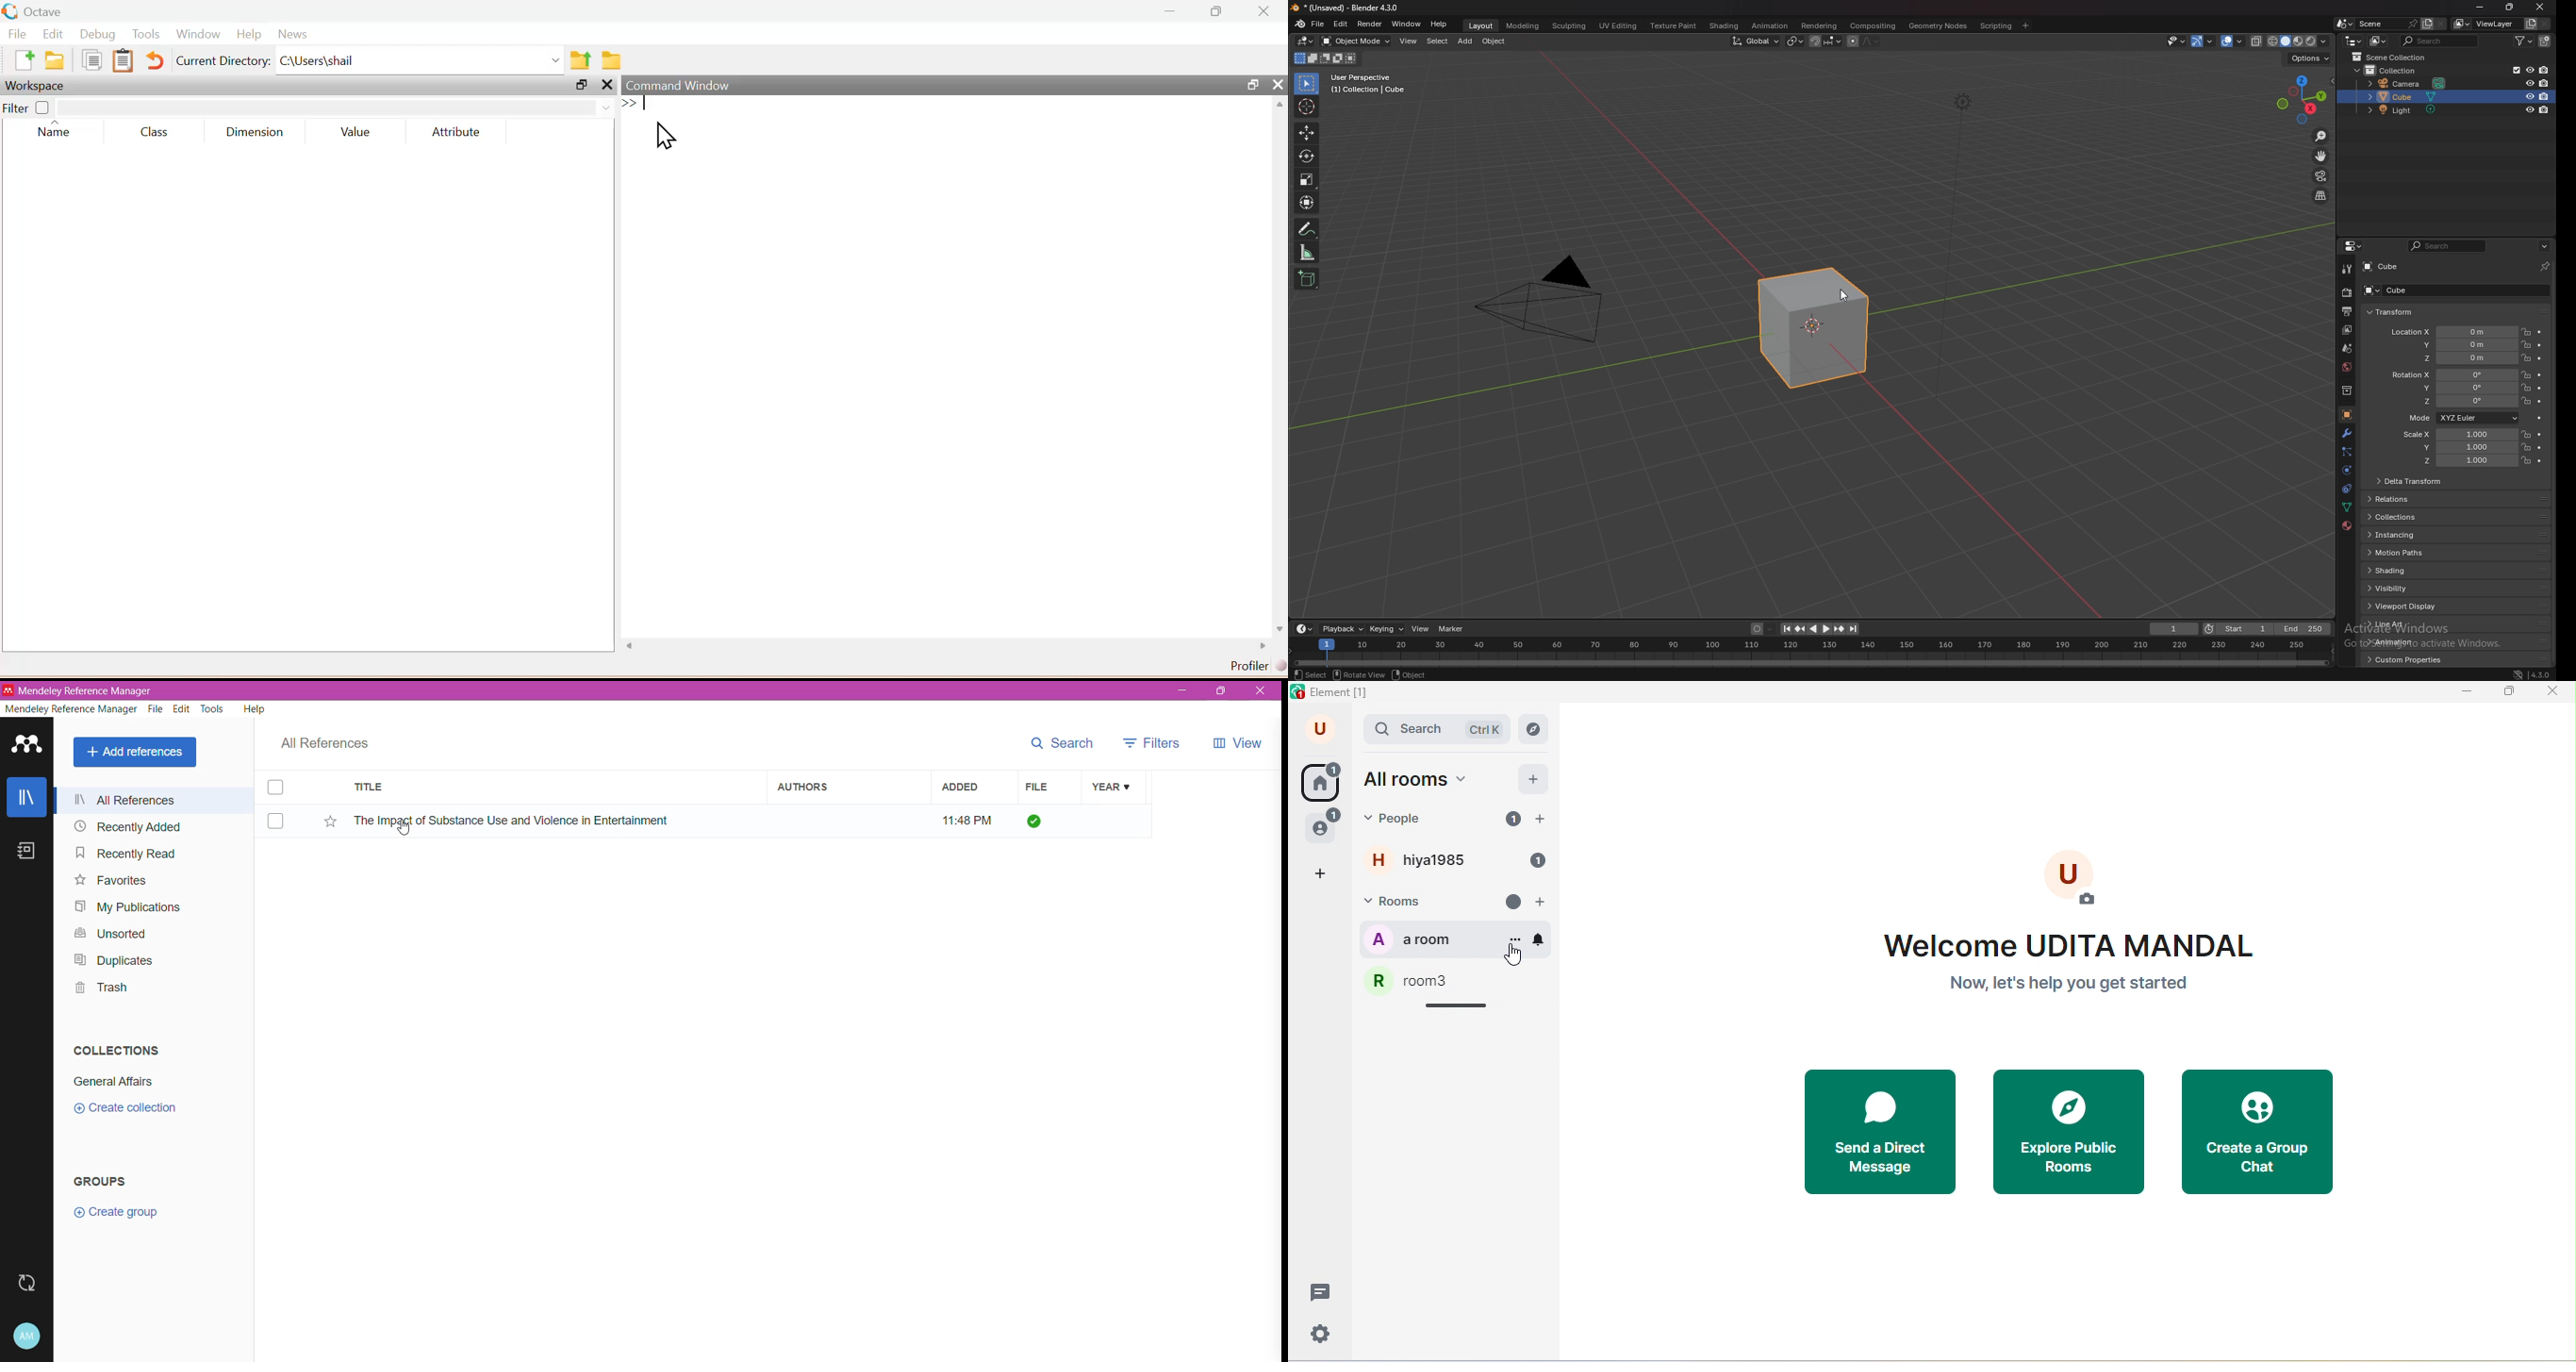  Describe the element at coordinates (2234, 41) in the screenshot. I see `show overlays` at that location.